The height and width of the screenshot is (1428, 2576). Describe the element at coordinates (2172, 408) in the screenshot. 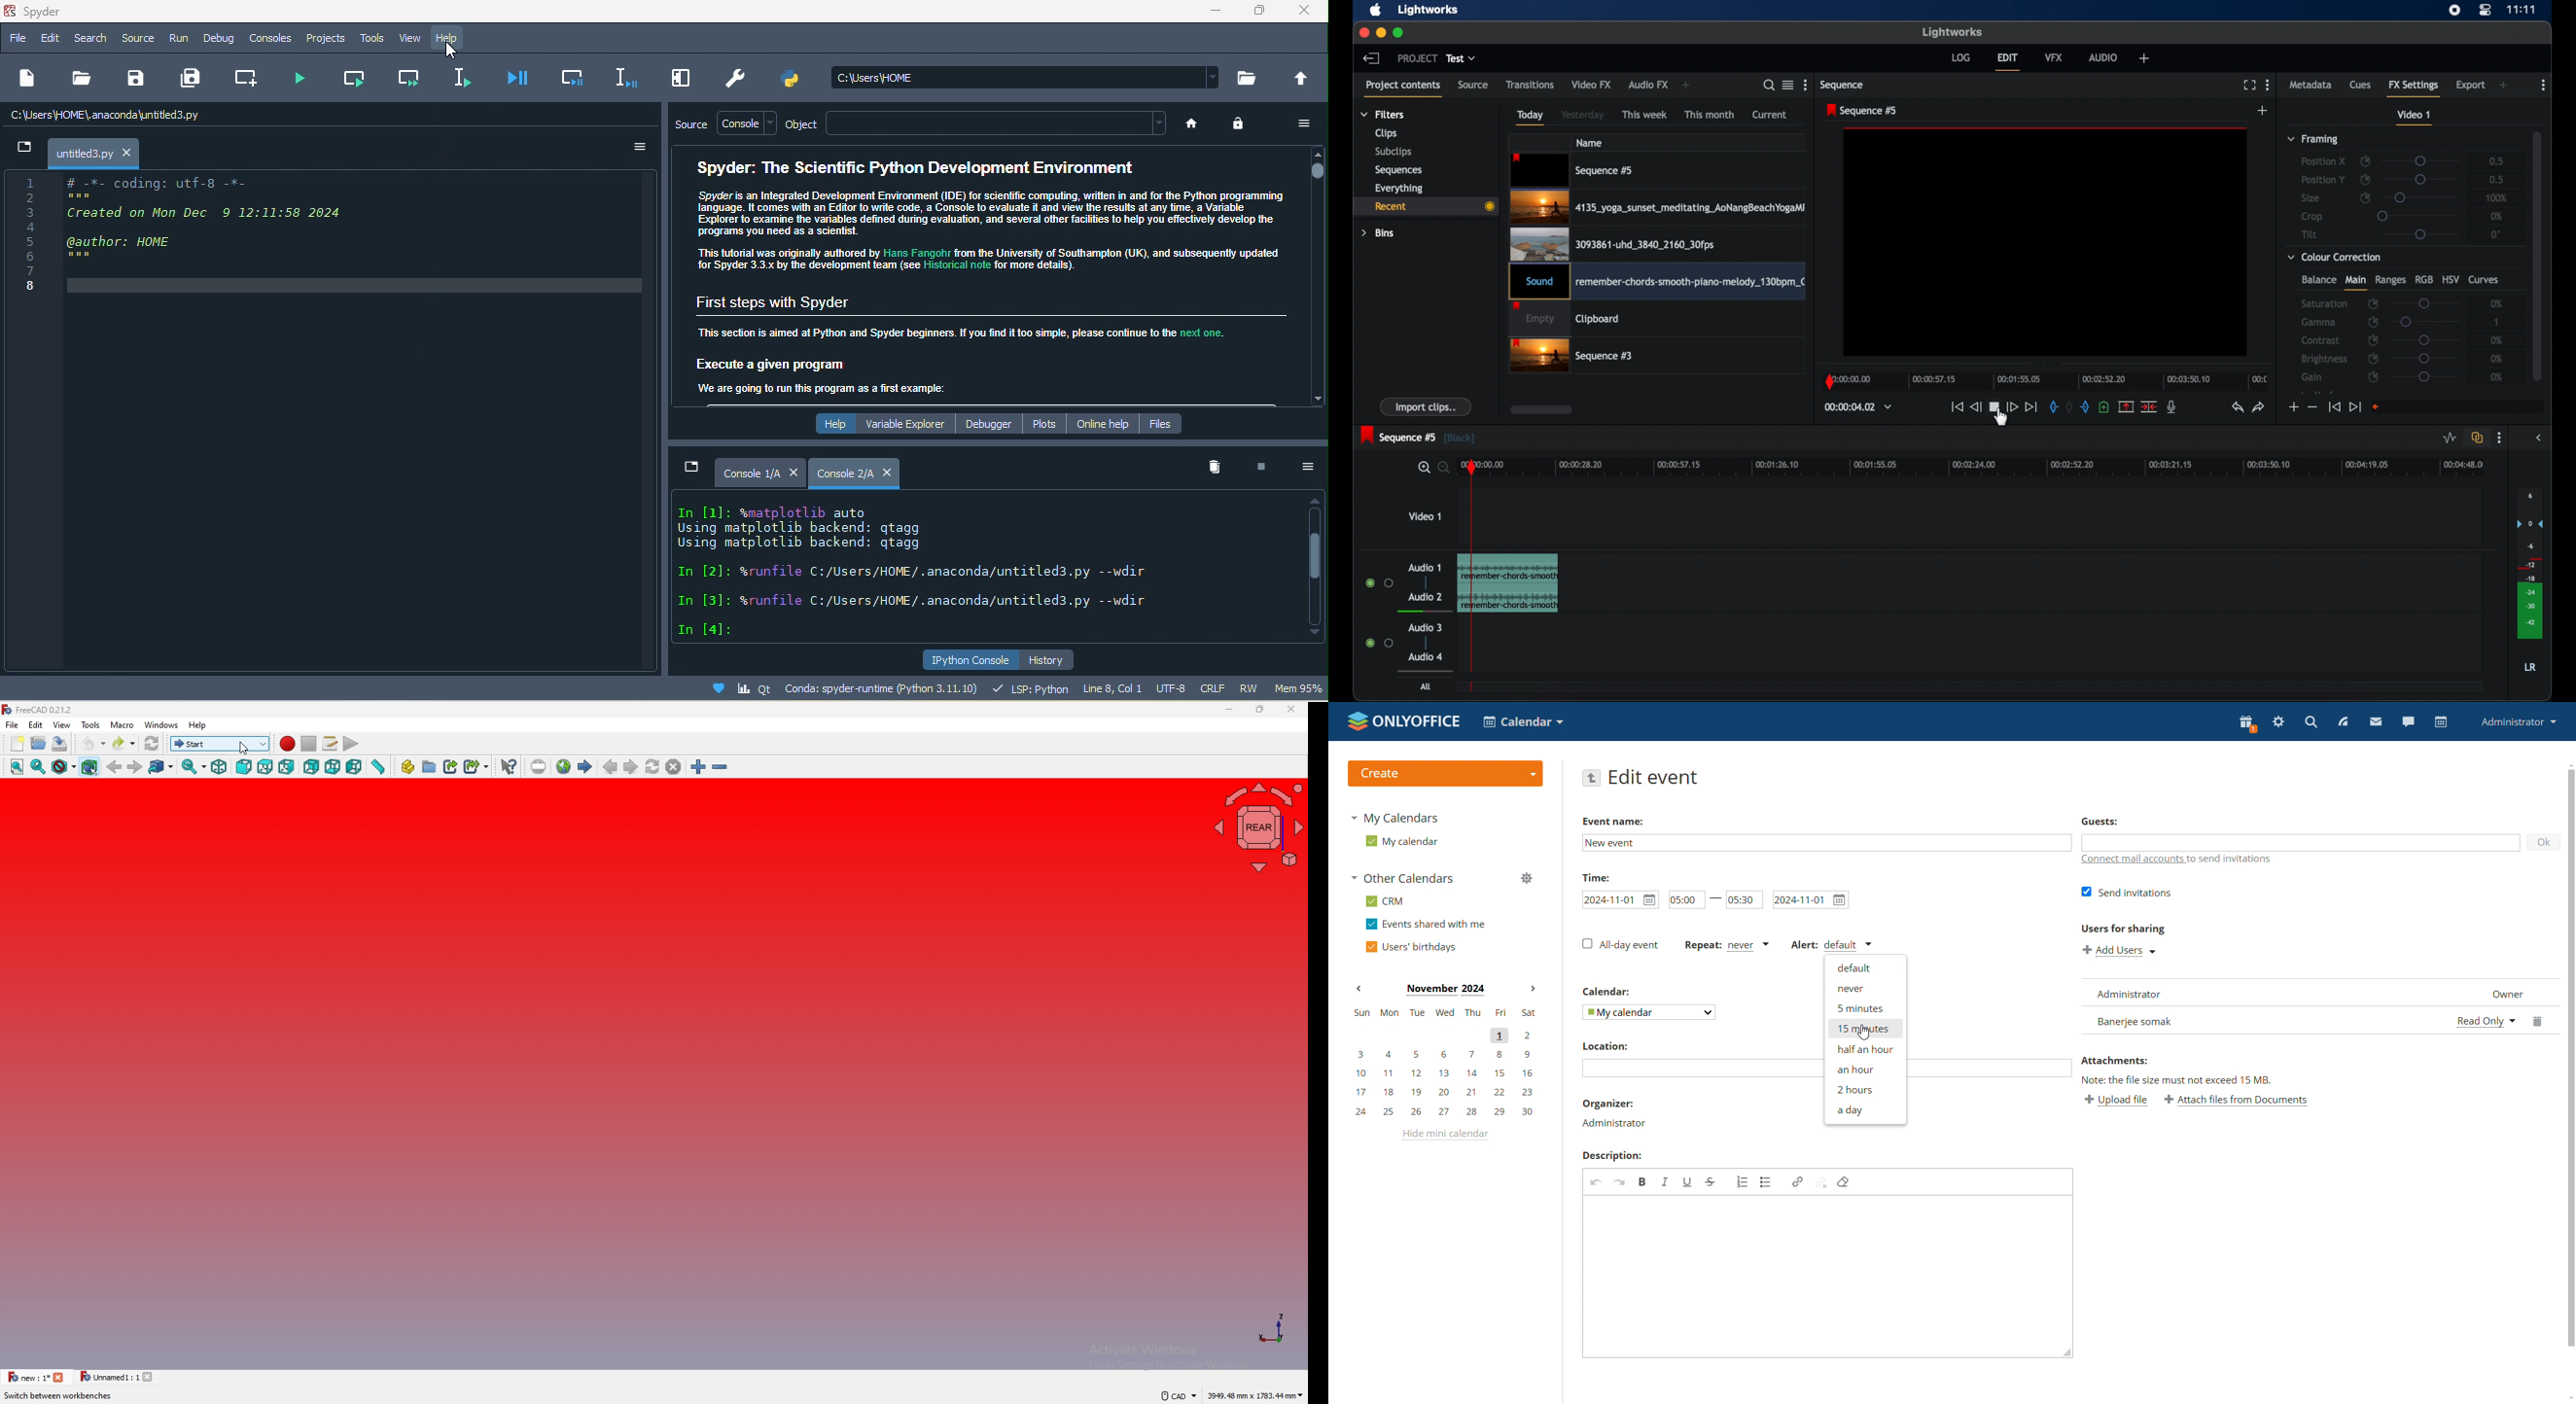

I see `mic` at that location.